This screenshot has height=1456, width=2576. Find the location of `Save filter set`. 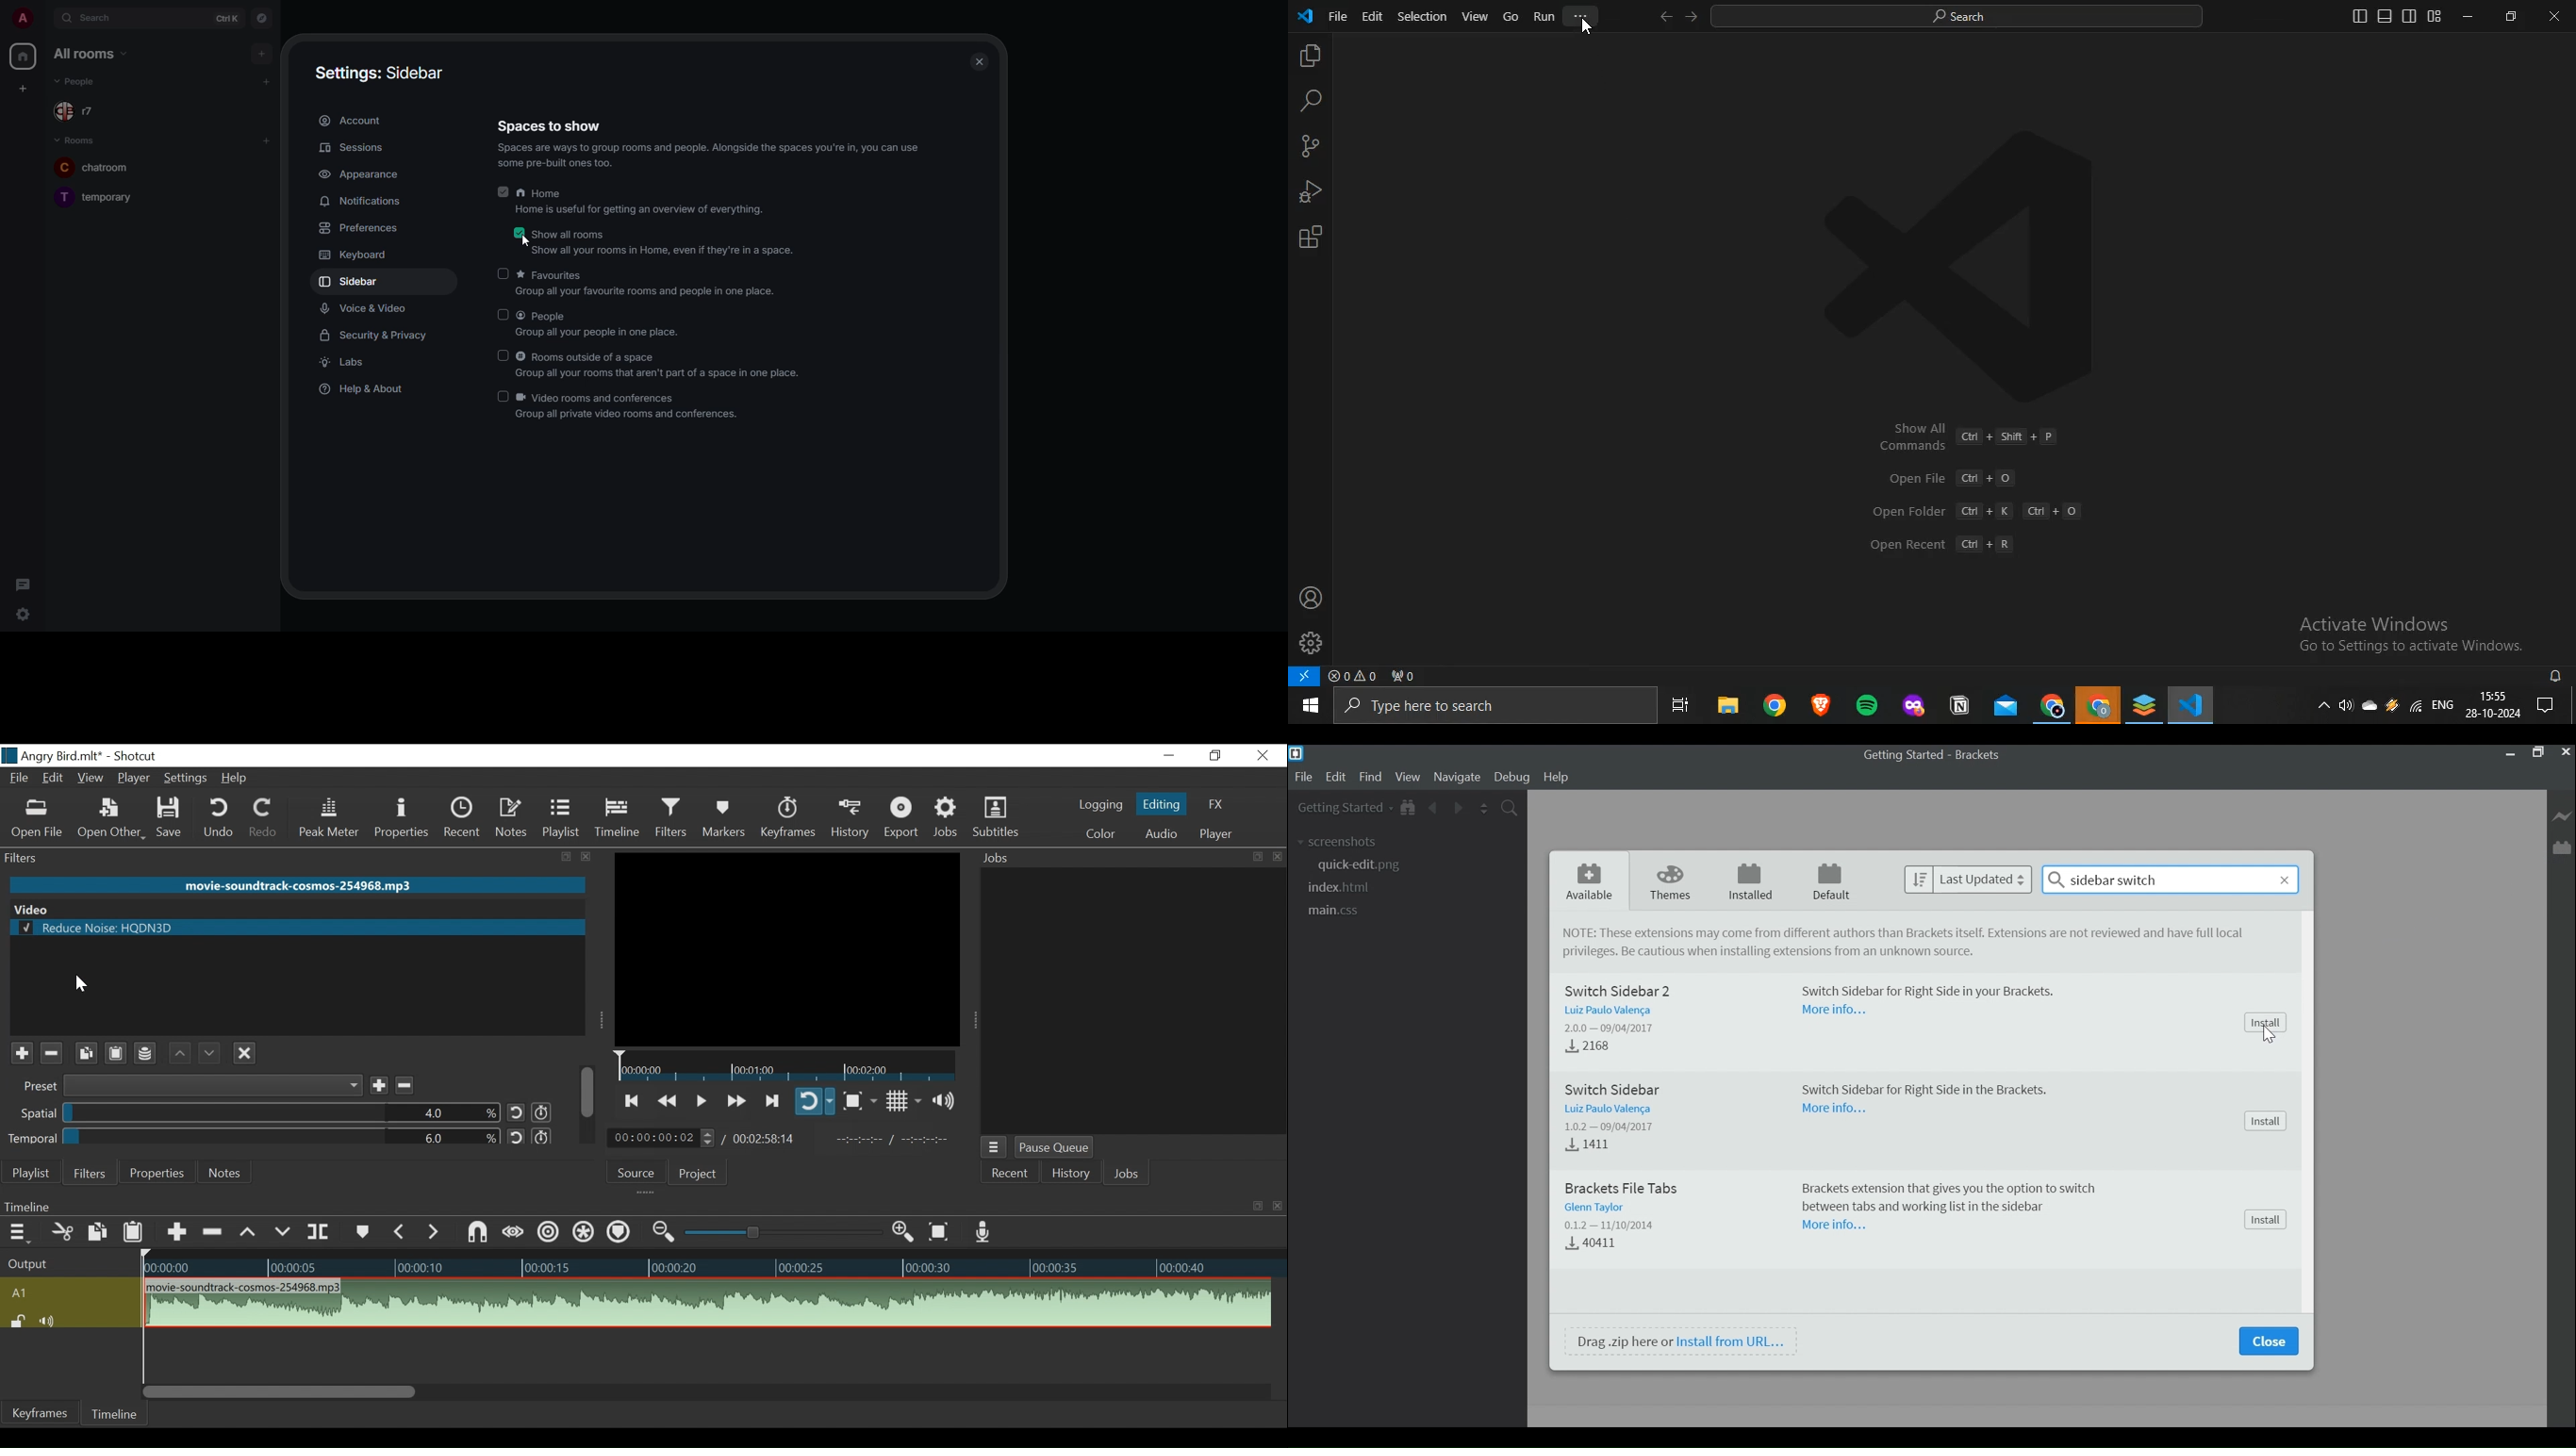

Save filter set is located at coordinates (148, 1052).